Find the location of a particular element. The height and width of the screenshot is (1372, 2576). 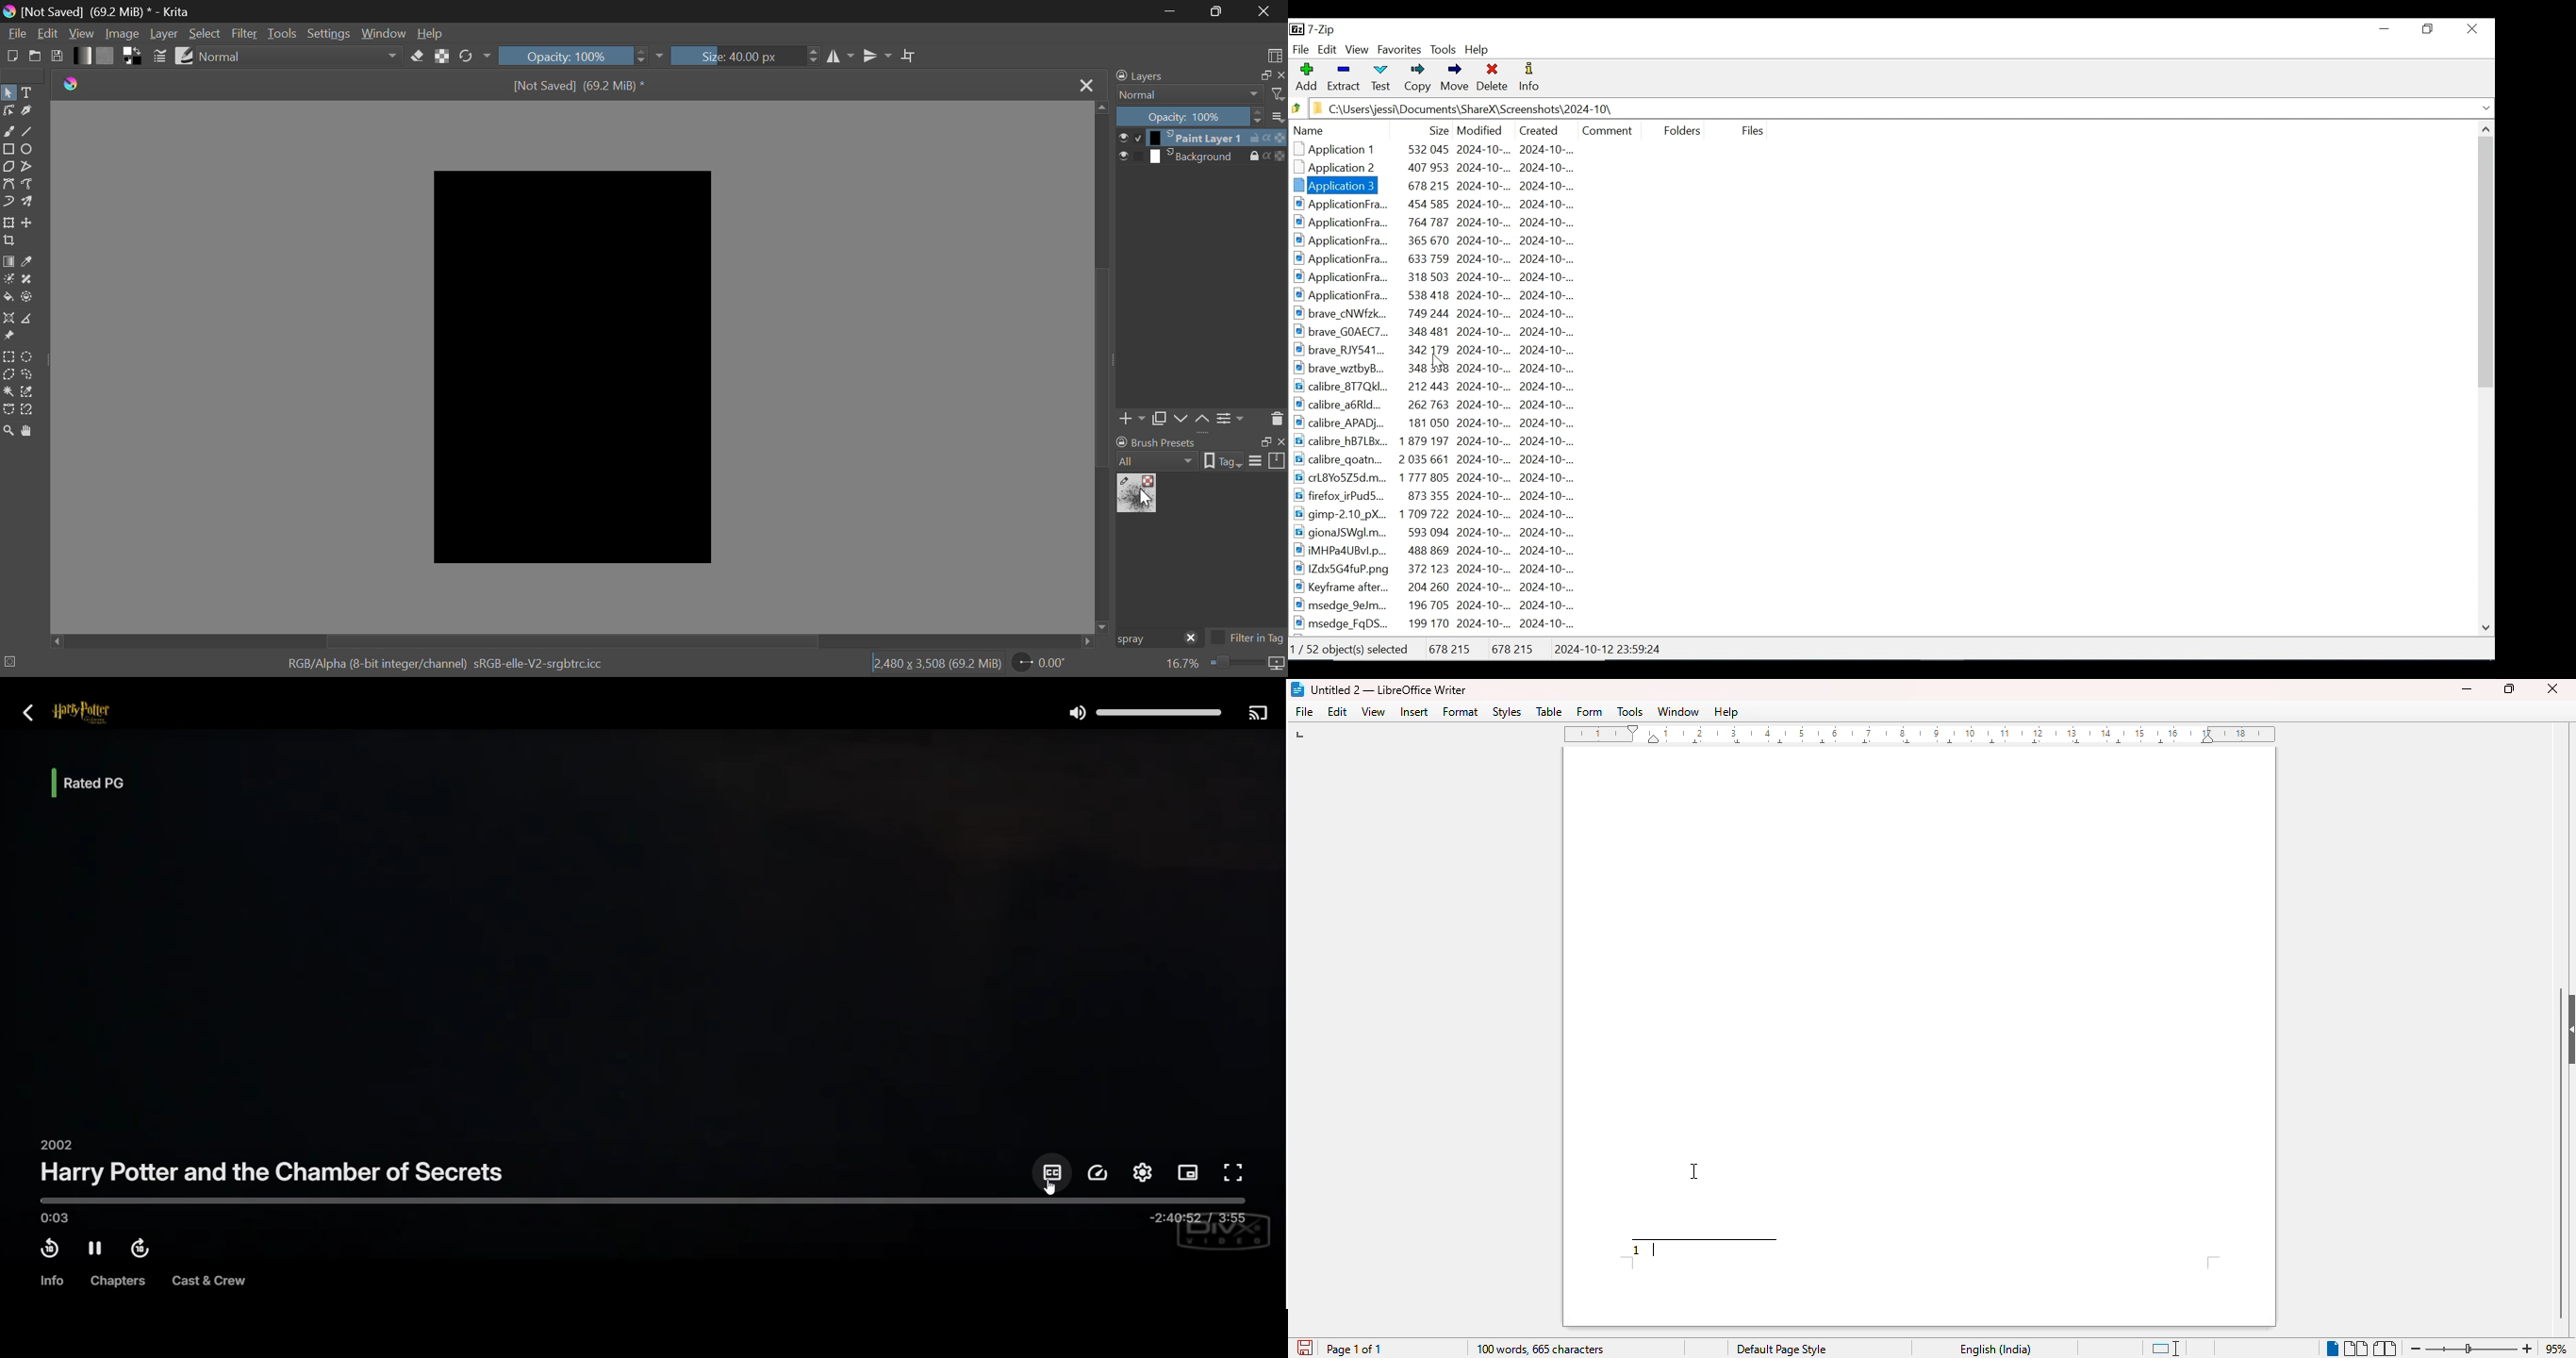

 calibre_a6RId... 262 763 2024-10-.. 2024-10-... is located at coordinates (1446, 405).